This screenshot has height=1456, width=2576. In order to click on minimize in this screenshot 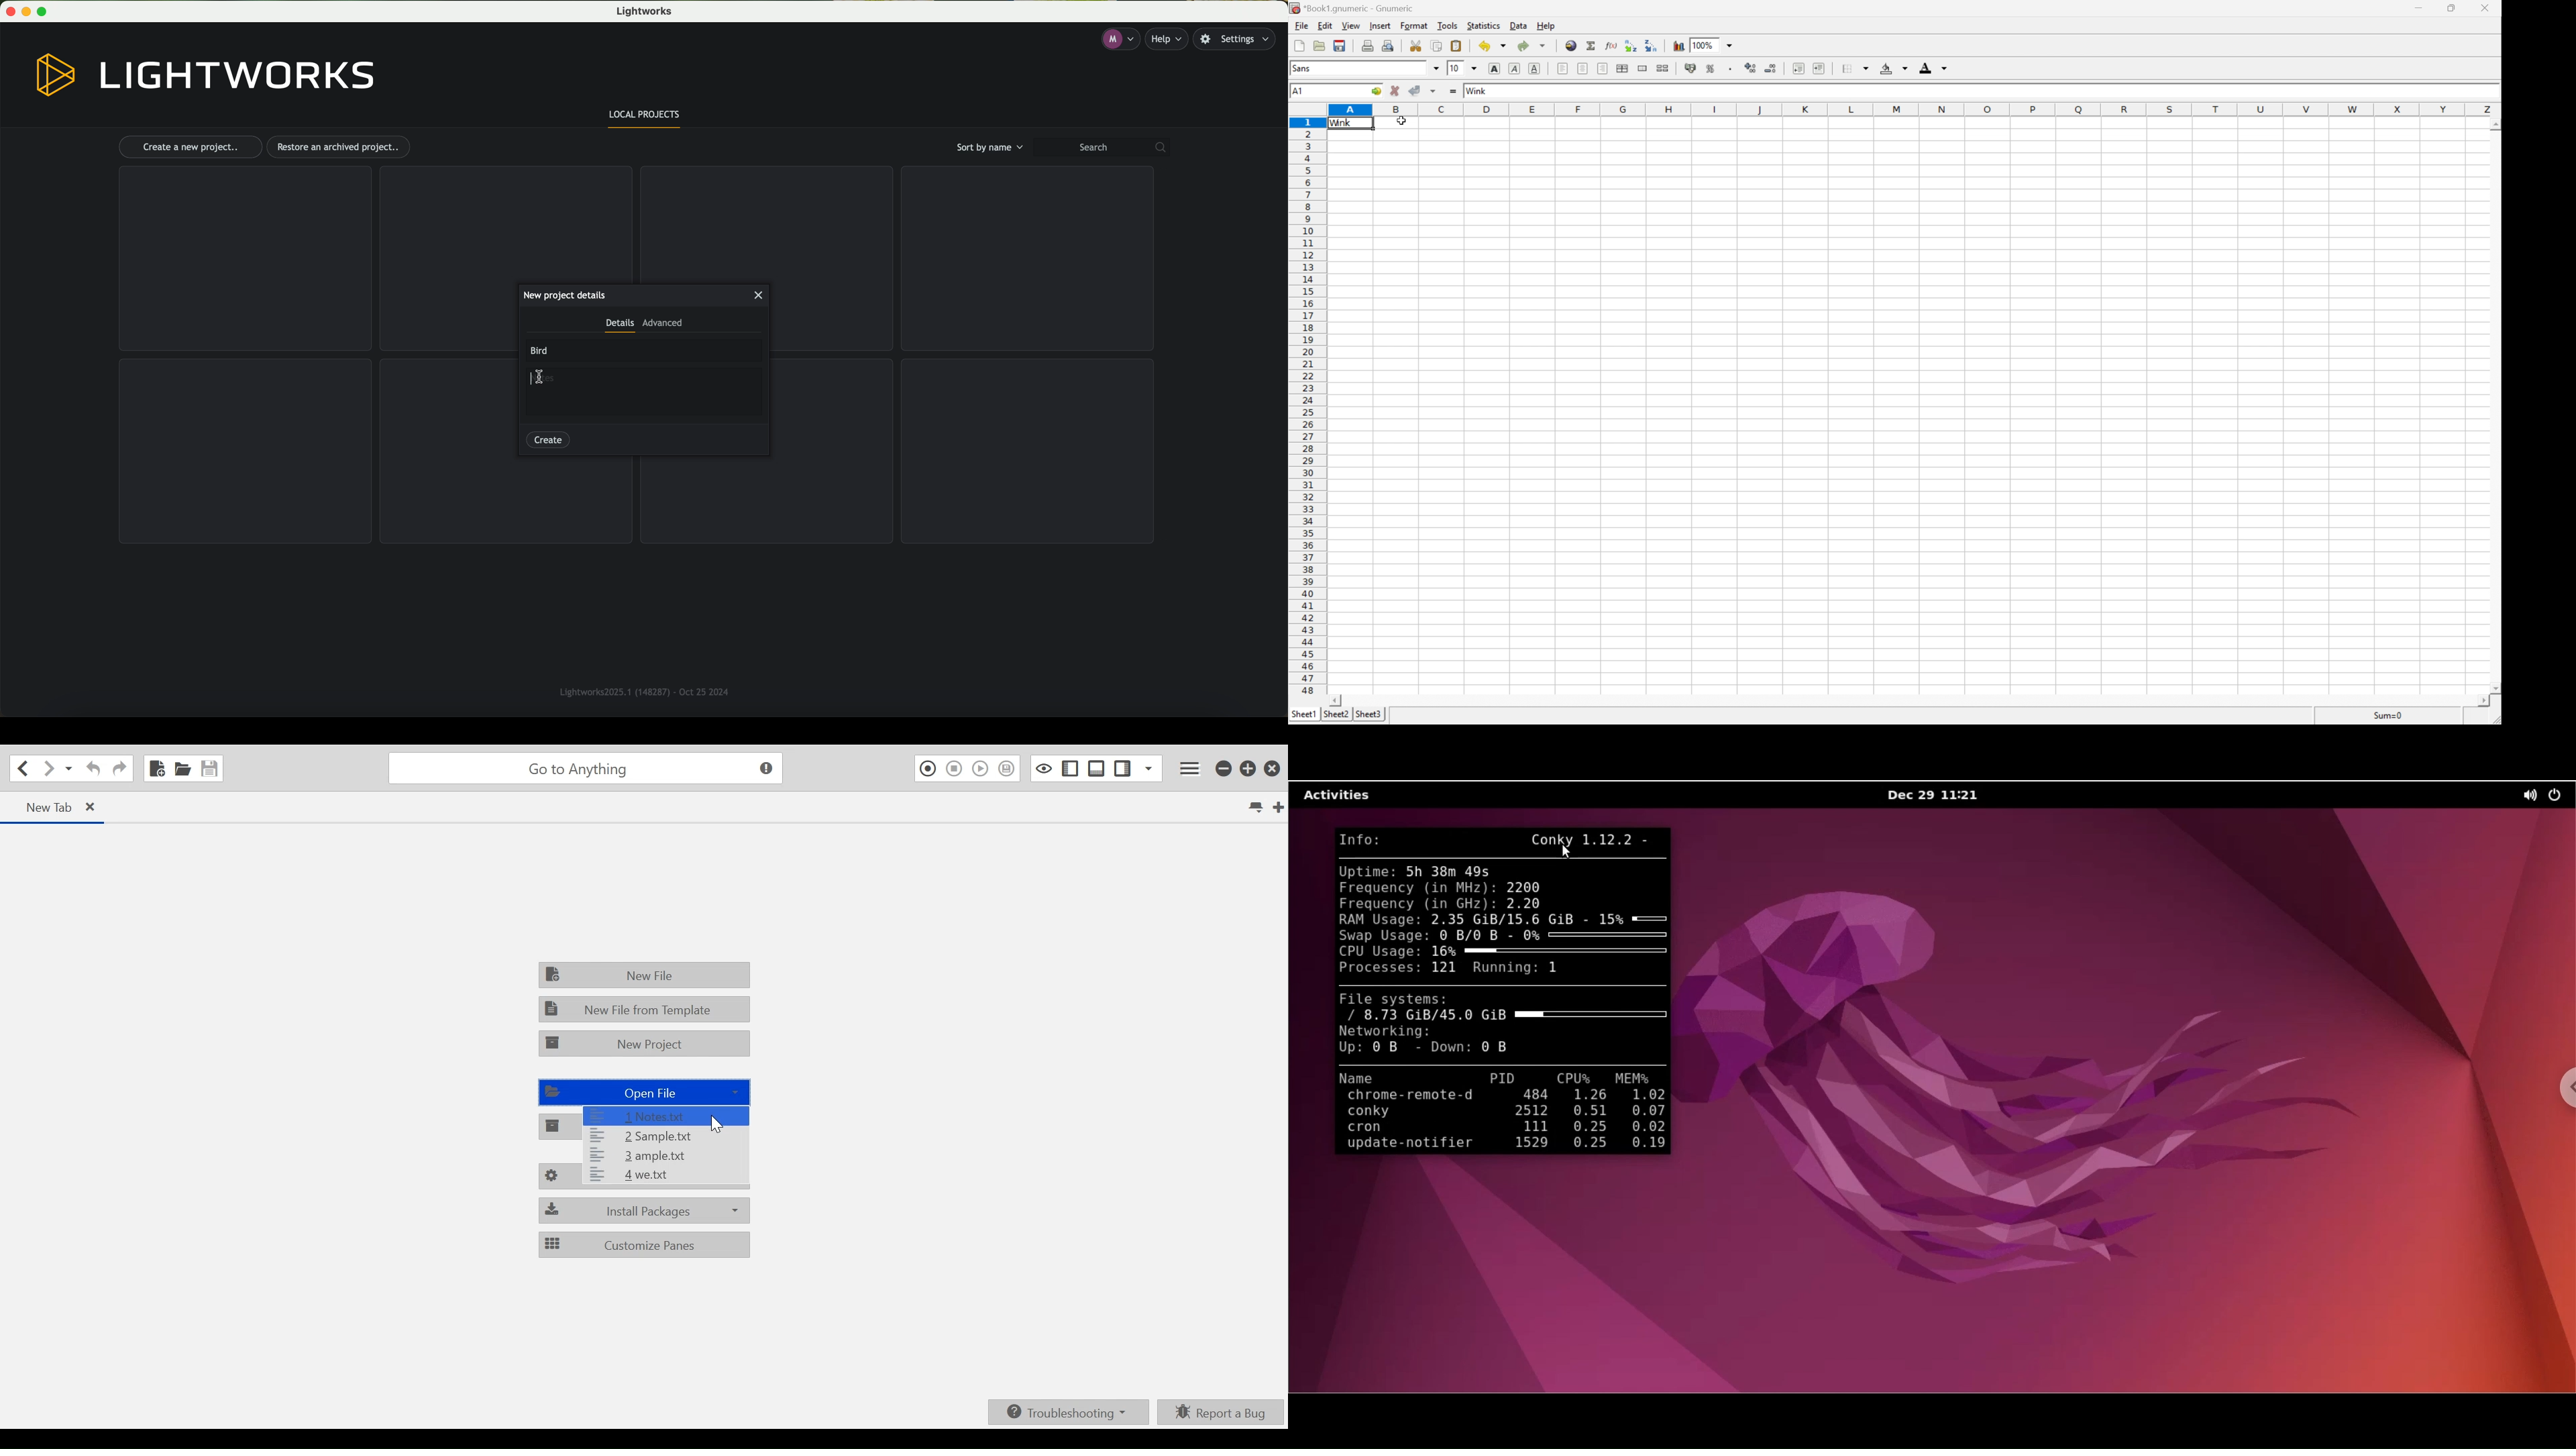, I will do `click(28, 11)`.